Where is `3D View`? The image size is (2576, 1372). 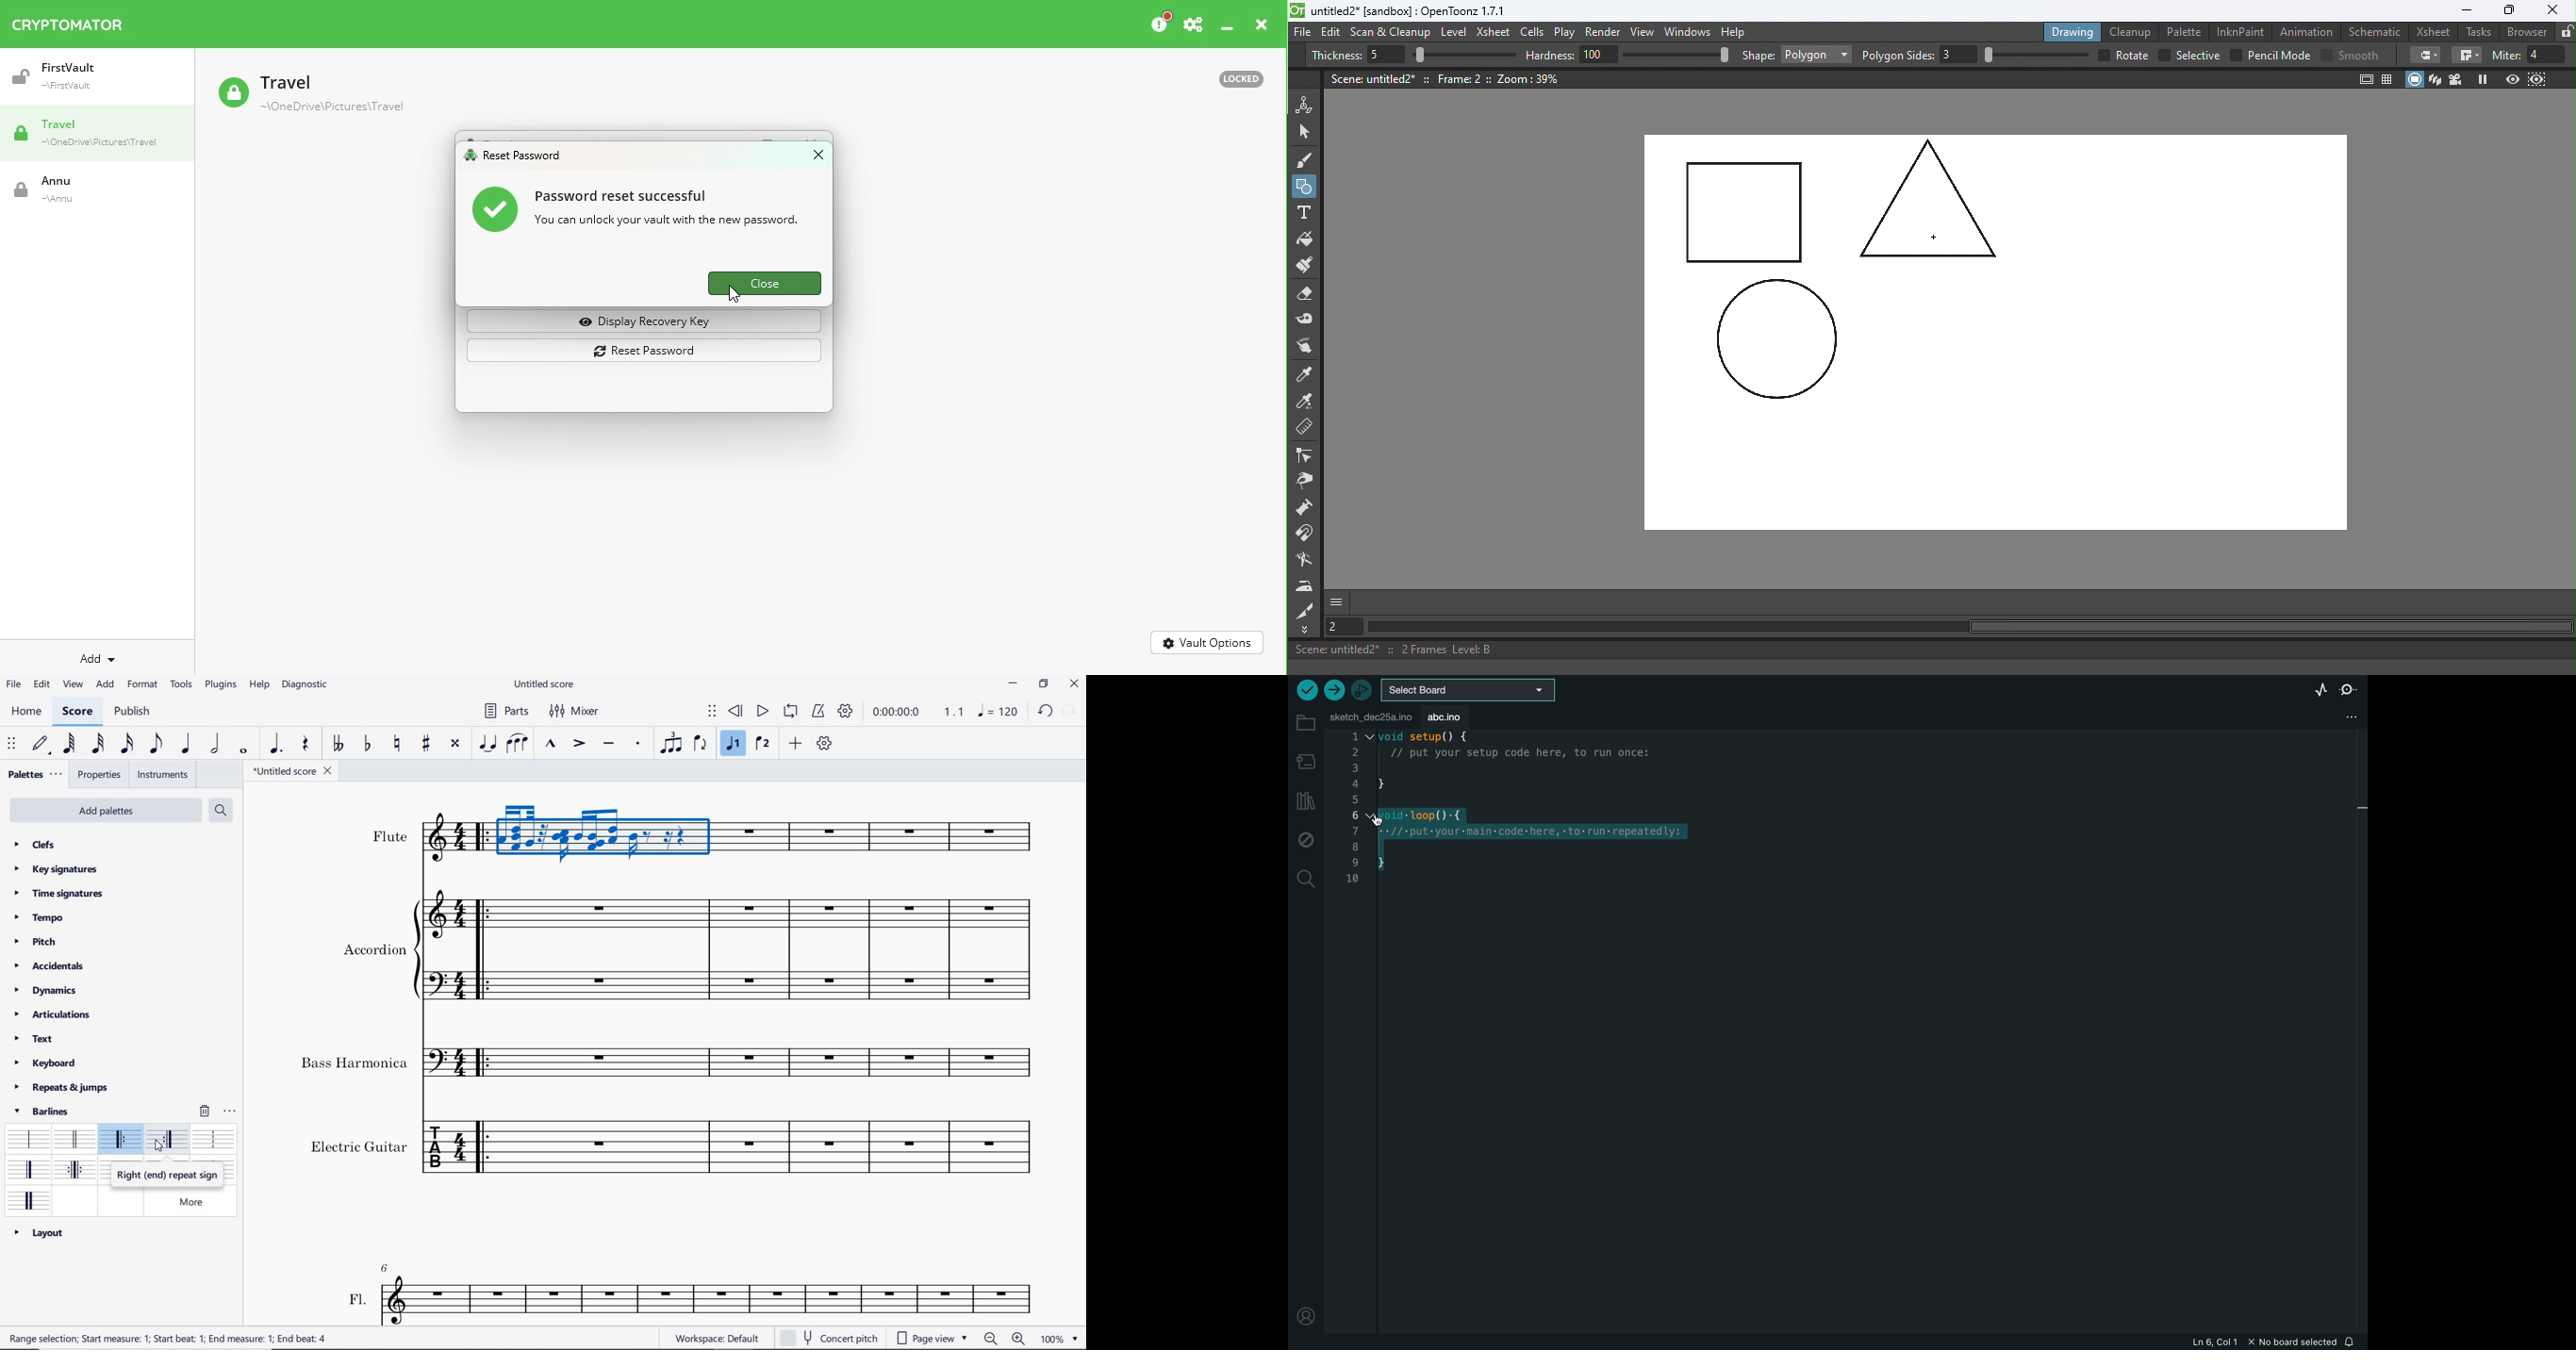 3D View is located at coordinates (2436, 79).